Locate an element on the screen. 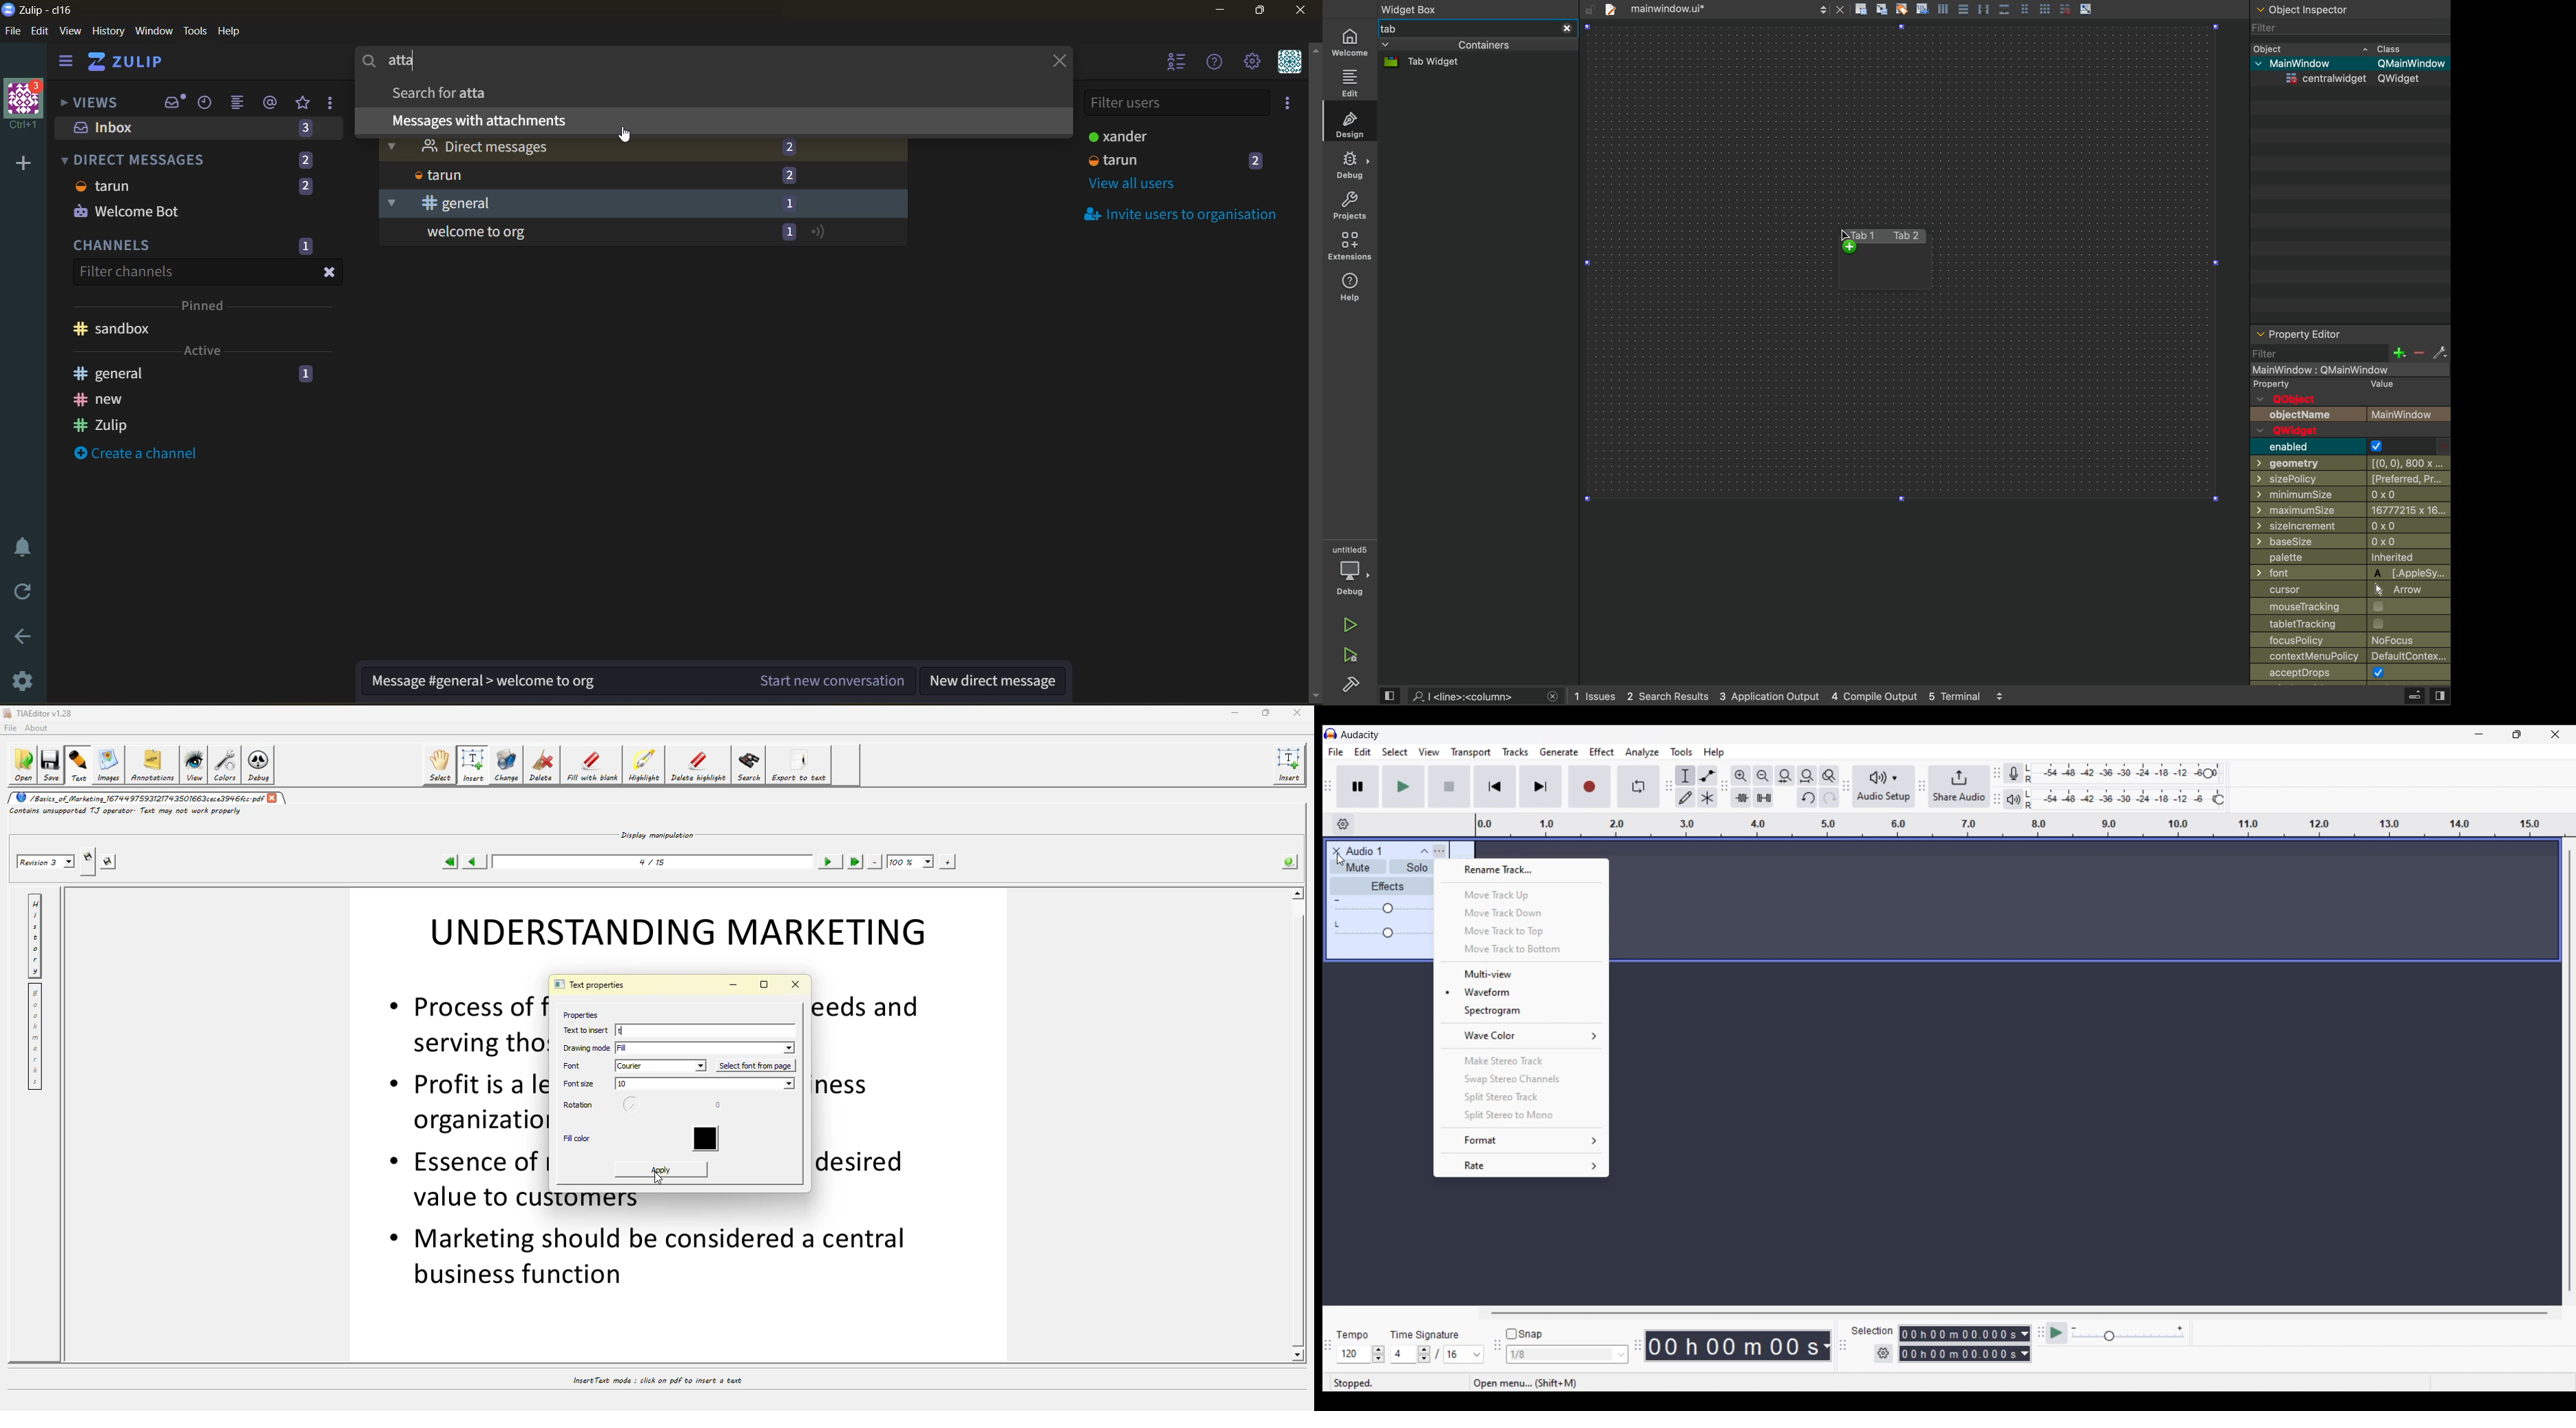  More options is located at coordinates (1441, 850).